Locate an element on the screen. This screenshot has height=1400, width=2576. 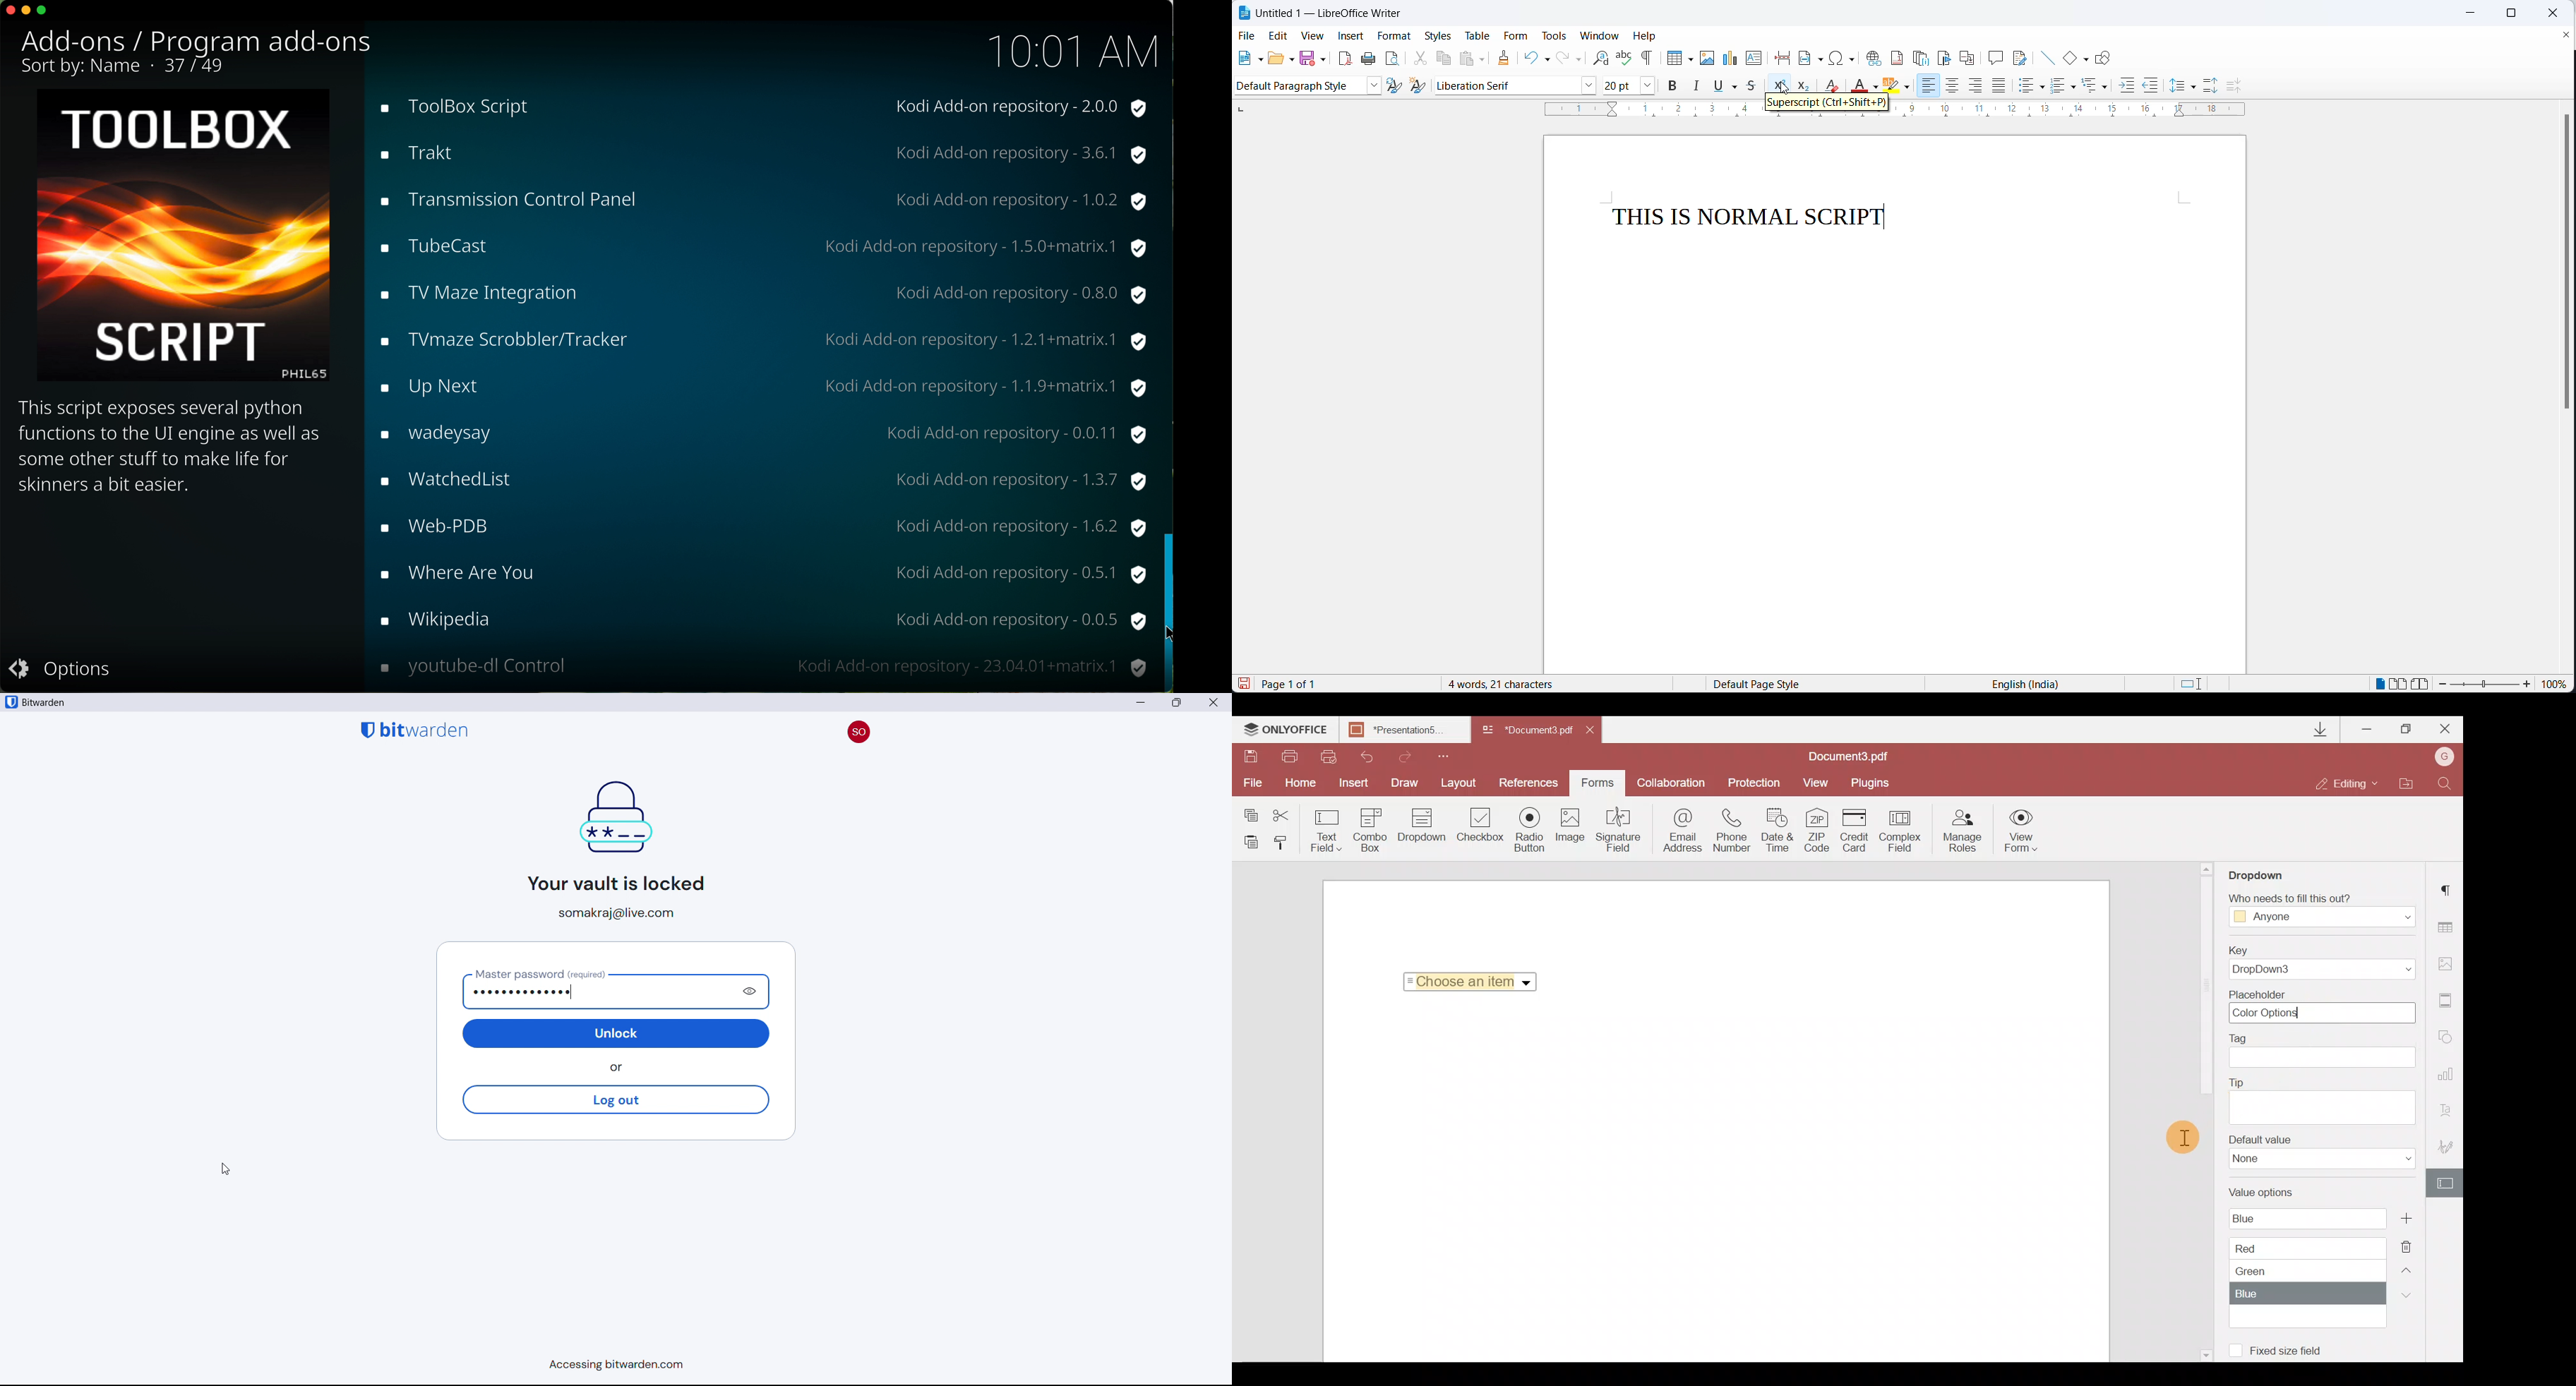
Draw is located at coordinates (1408, 783).